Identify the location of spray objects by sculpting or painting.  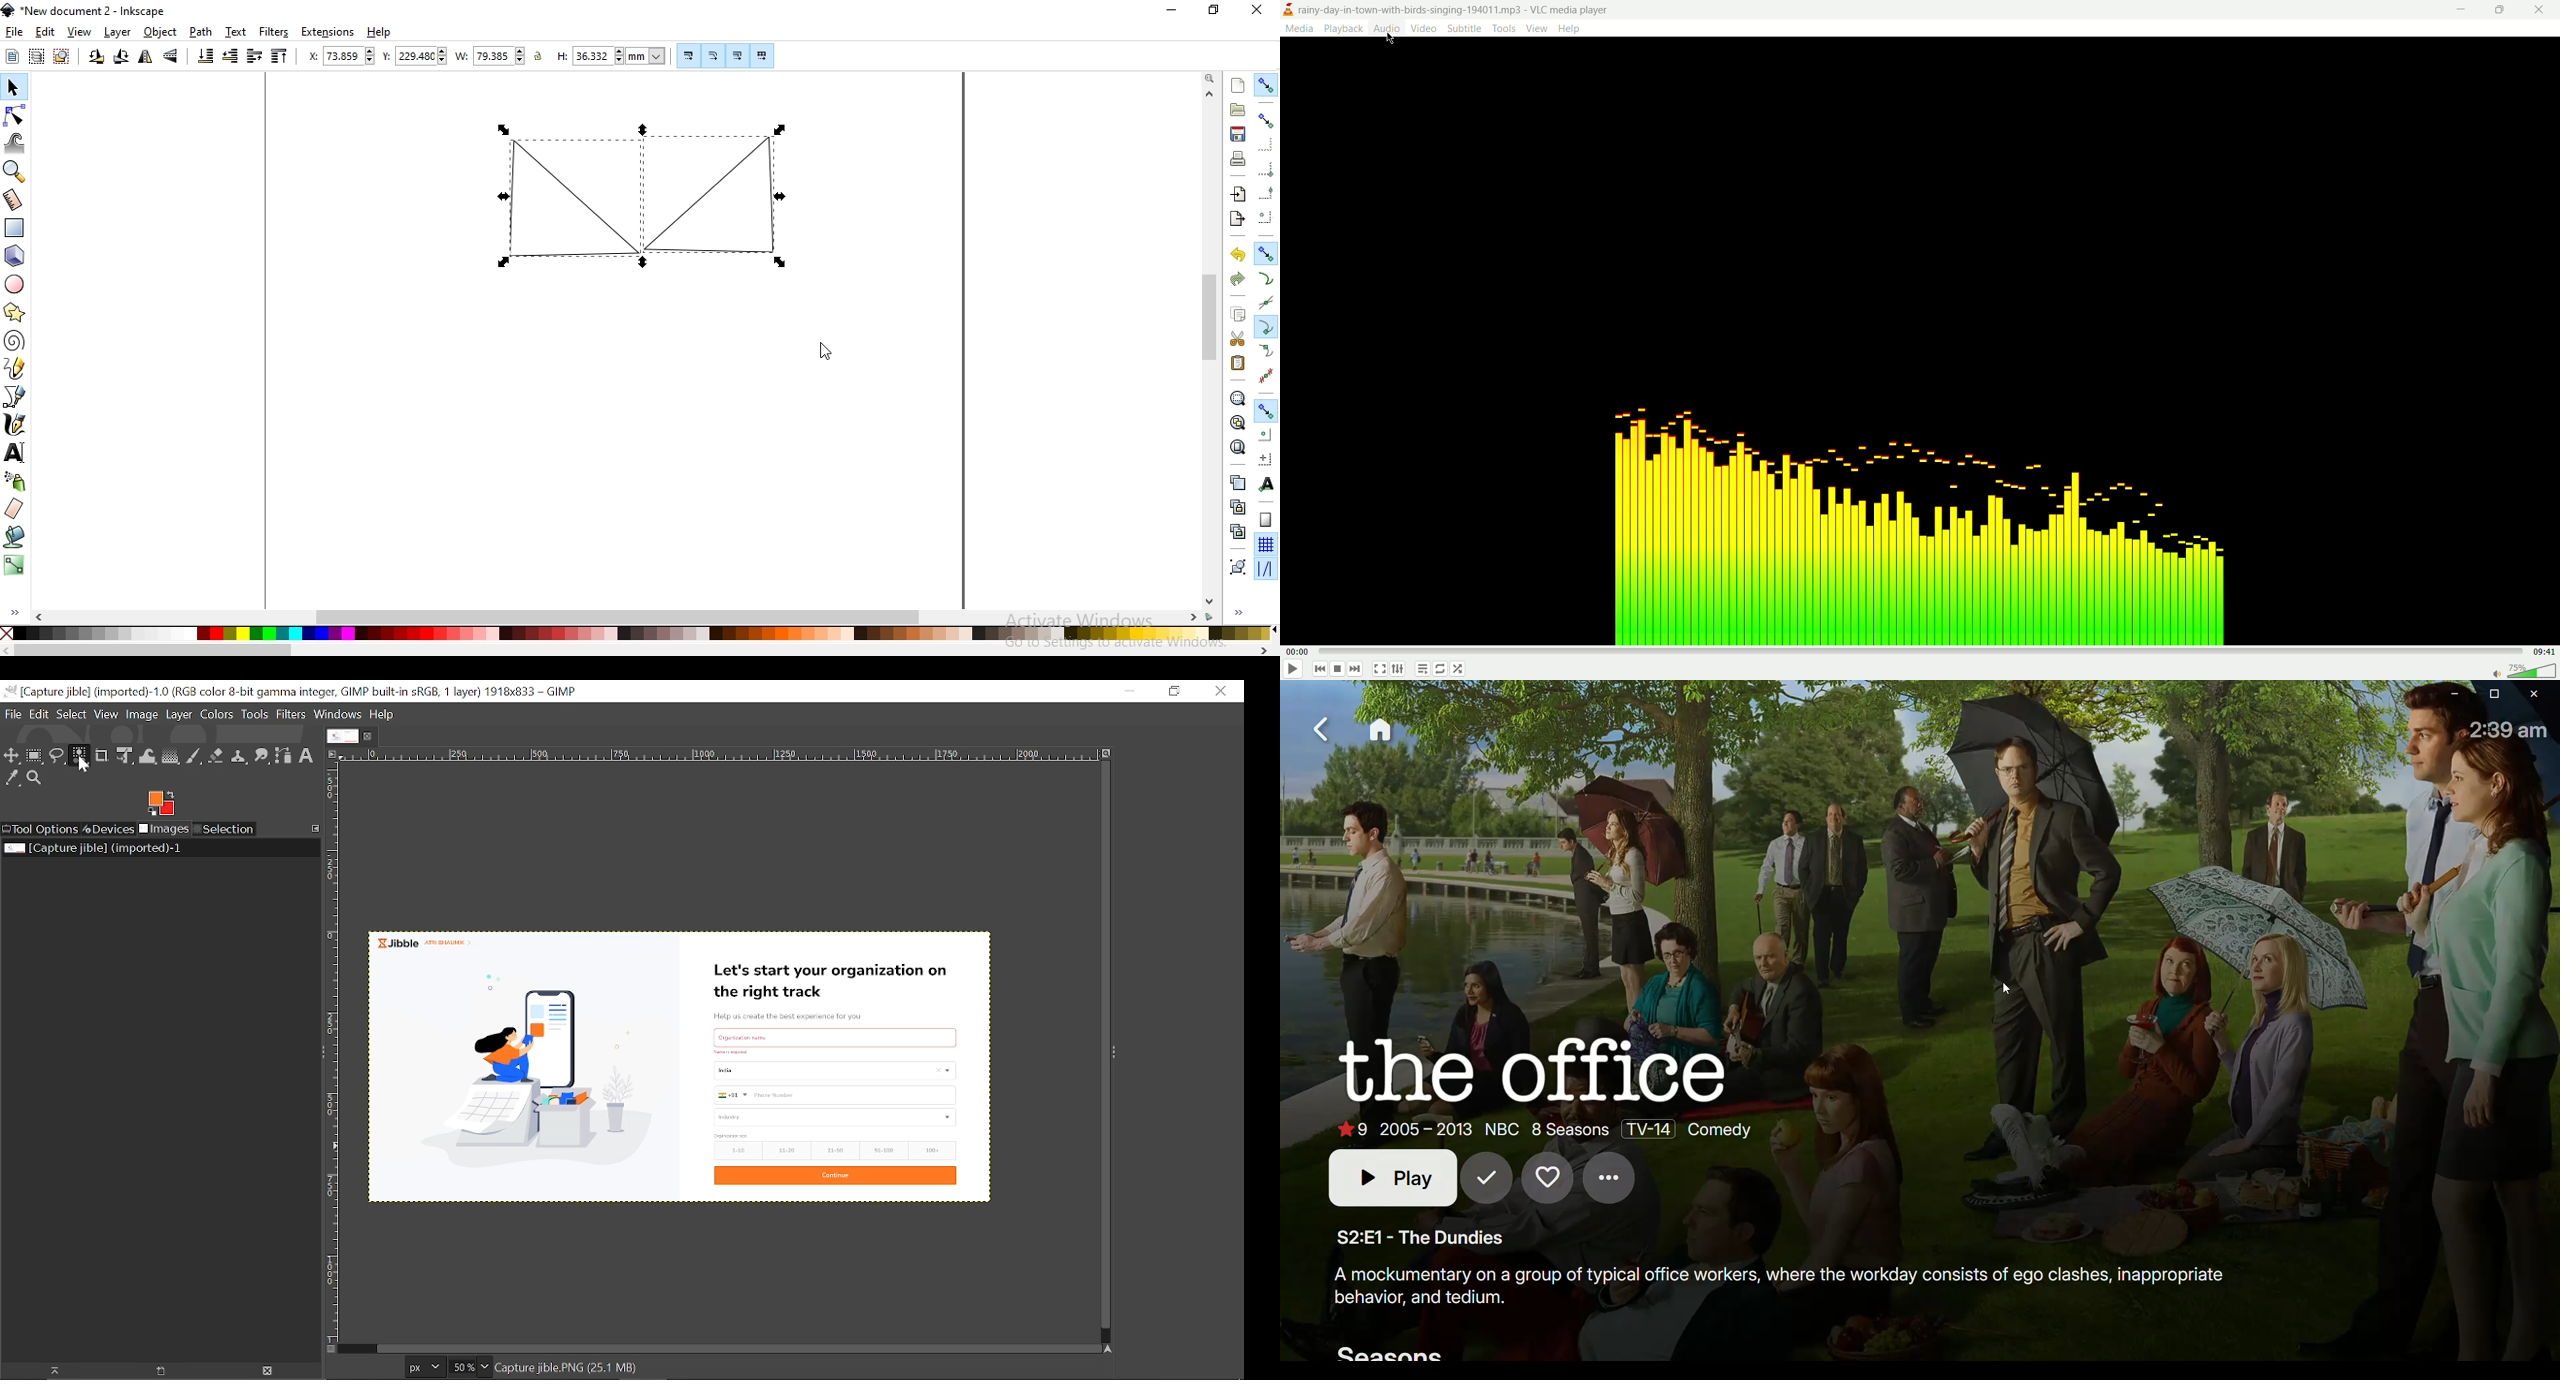
(16, 483).